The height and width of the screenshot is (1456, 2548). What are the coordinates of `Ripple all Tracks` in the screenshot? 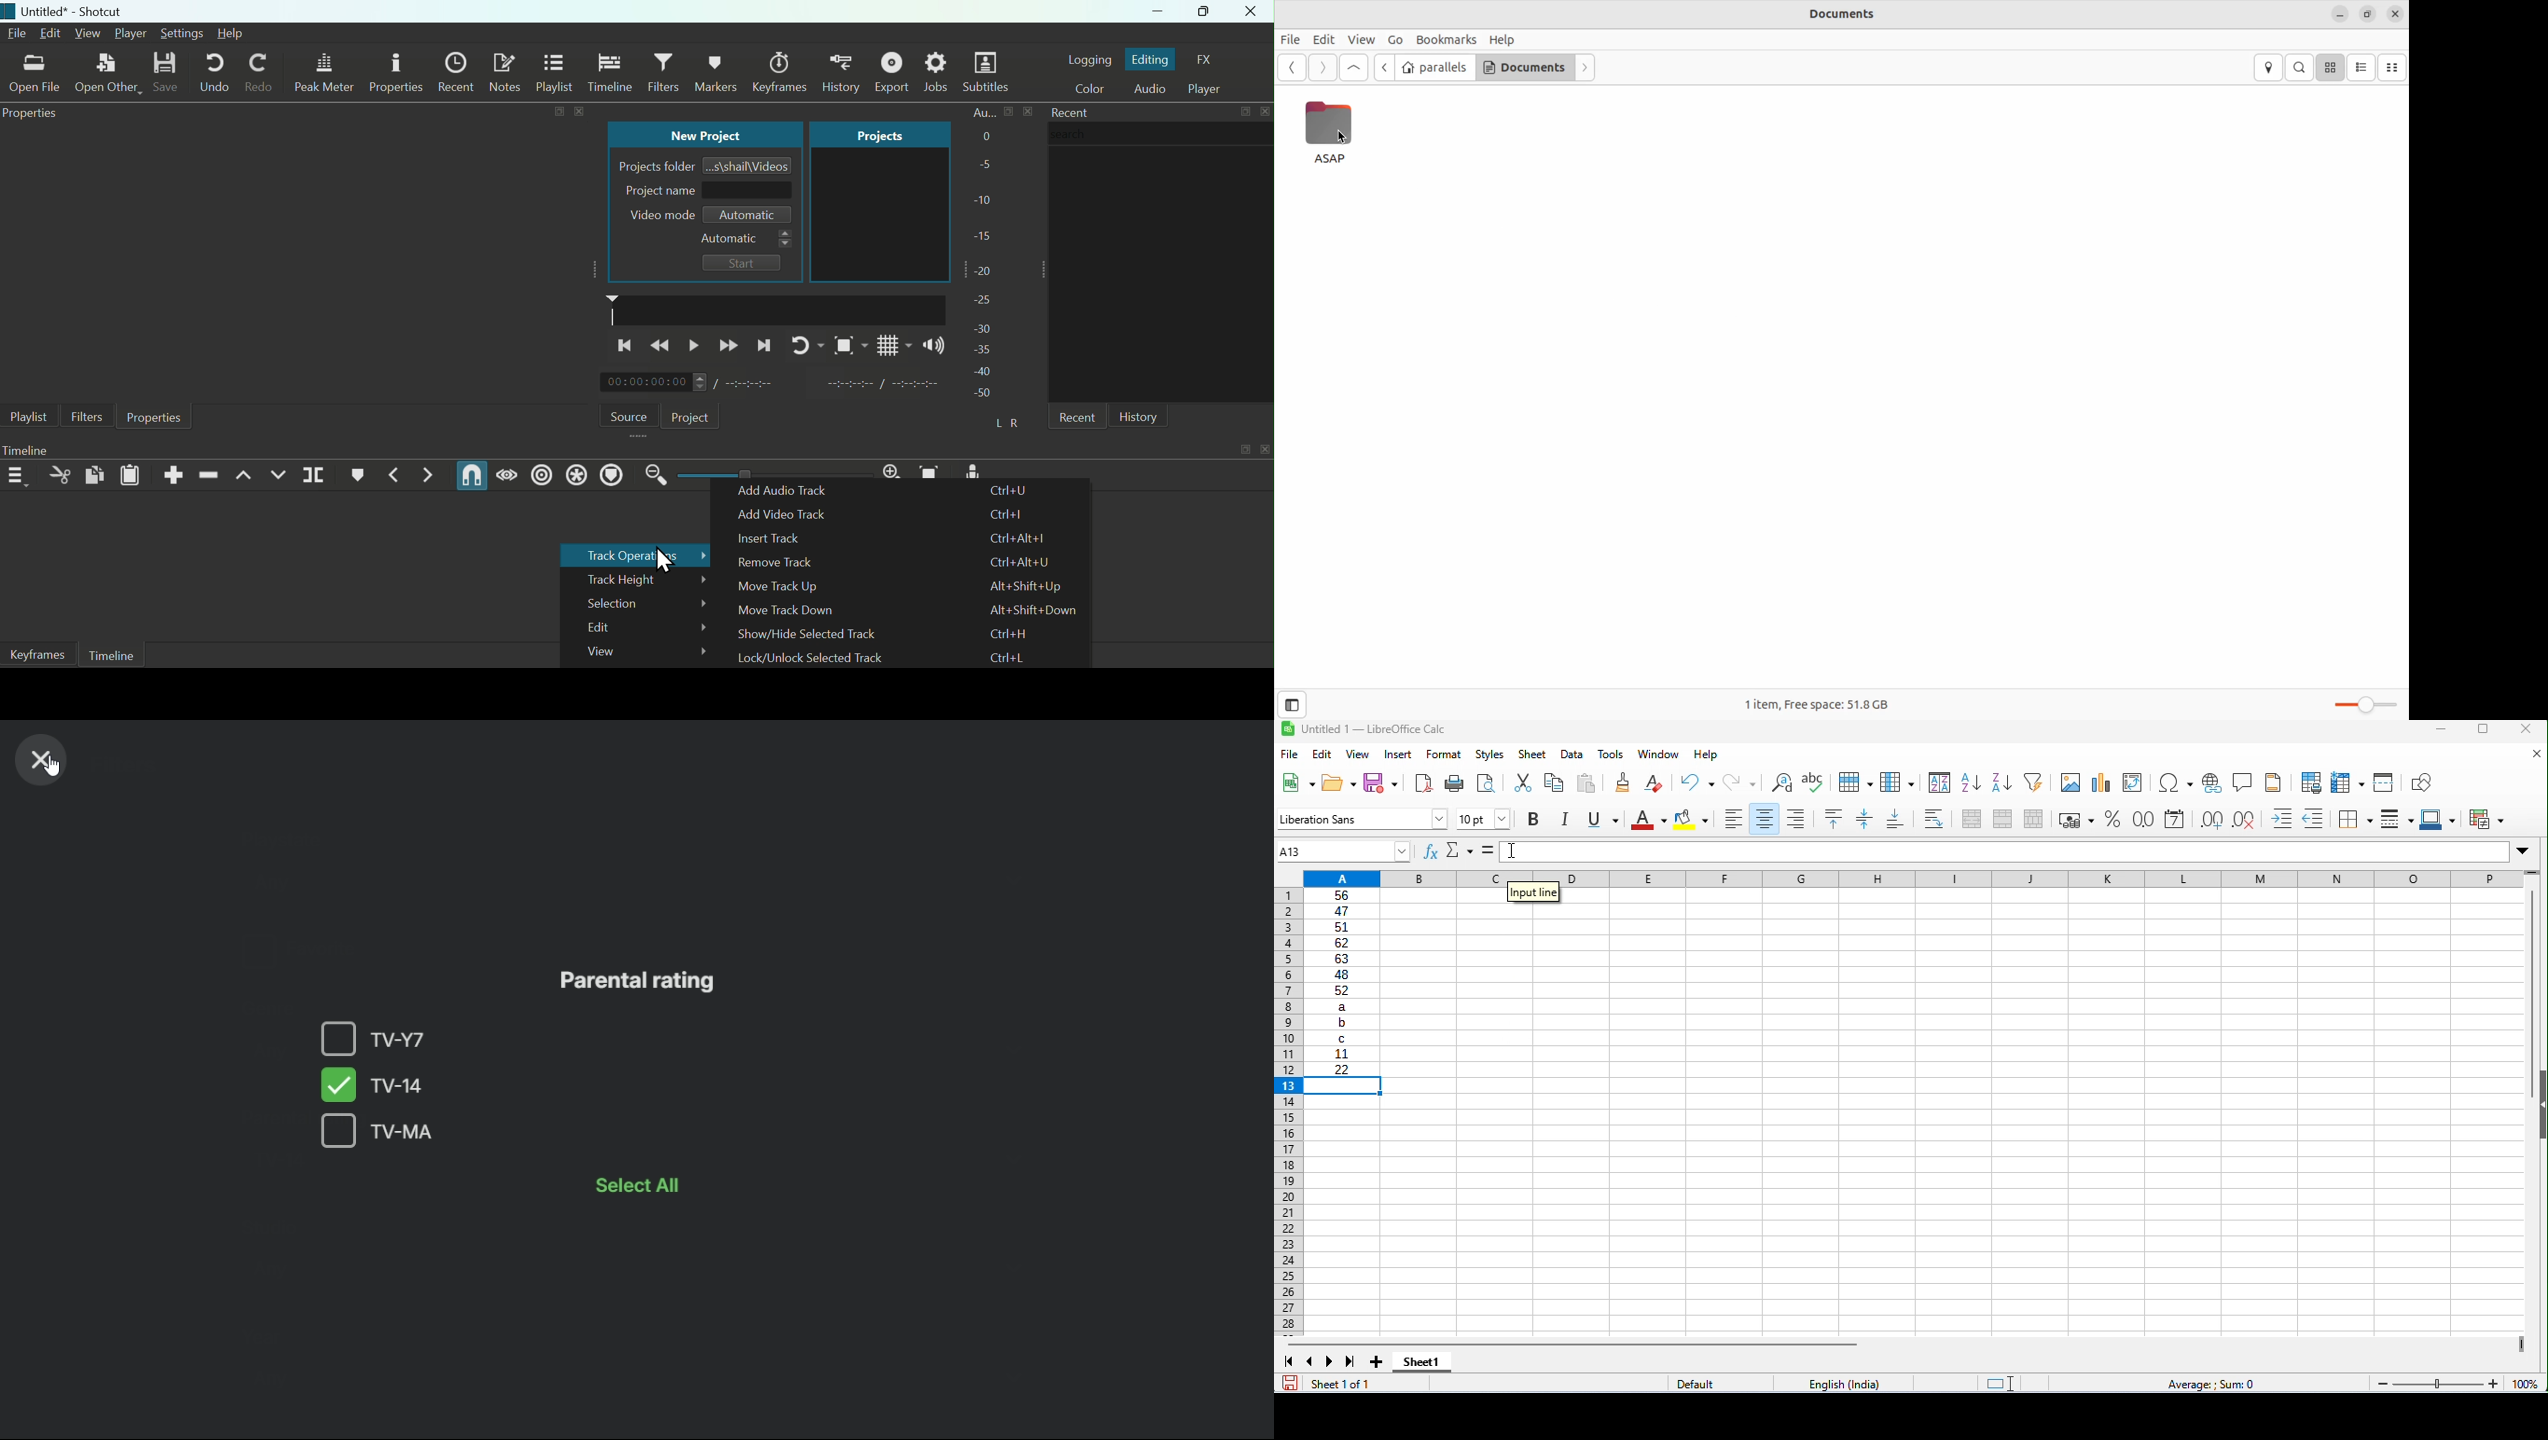 It's located at (576, 475).